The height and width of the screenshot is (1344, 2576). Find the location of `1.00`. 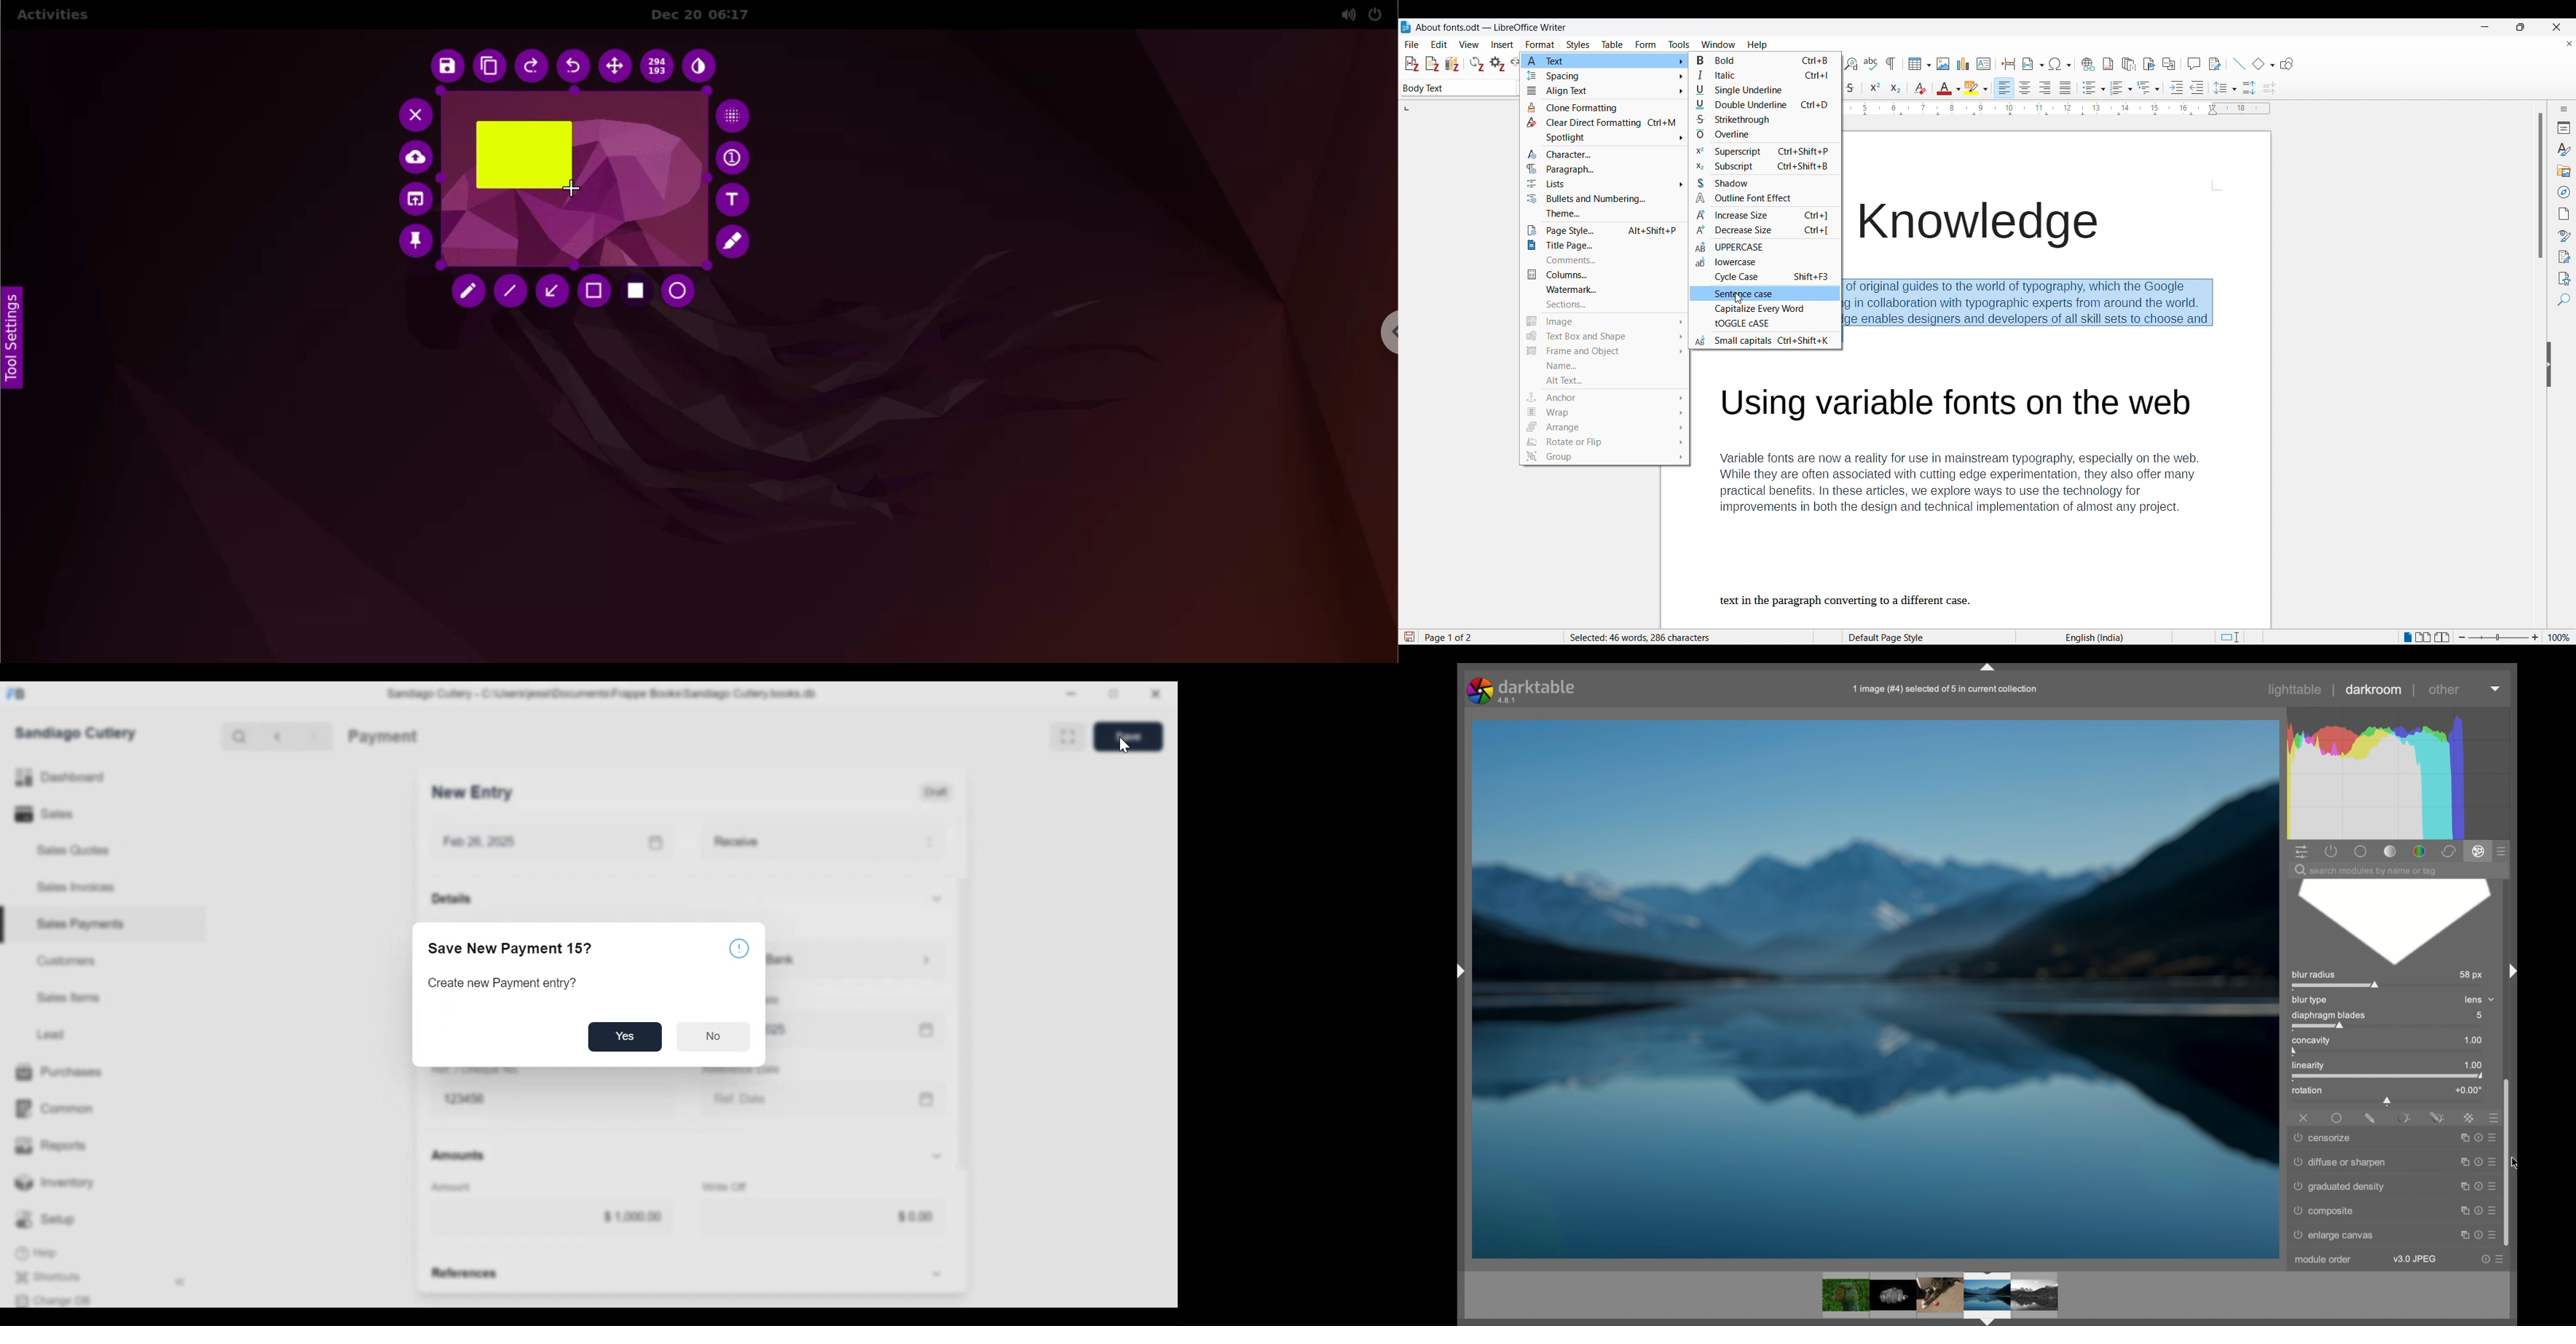

1.00 is located at coordinates (2468, 1065).